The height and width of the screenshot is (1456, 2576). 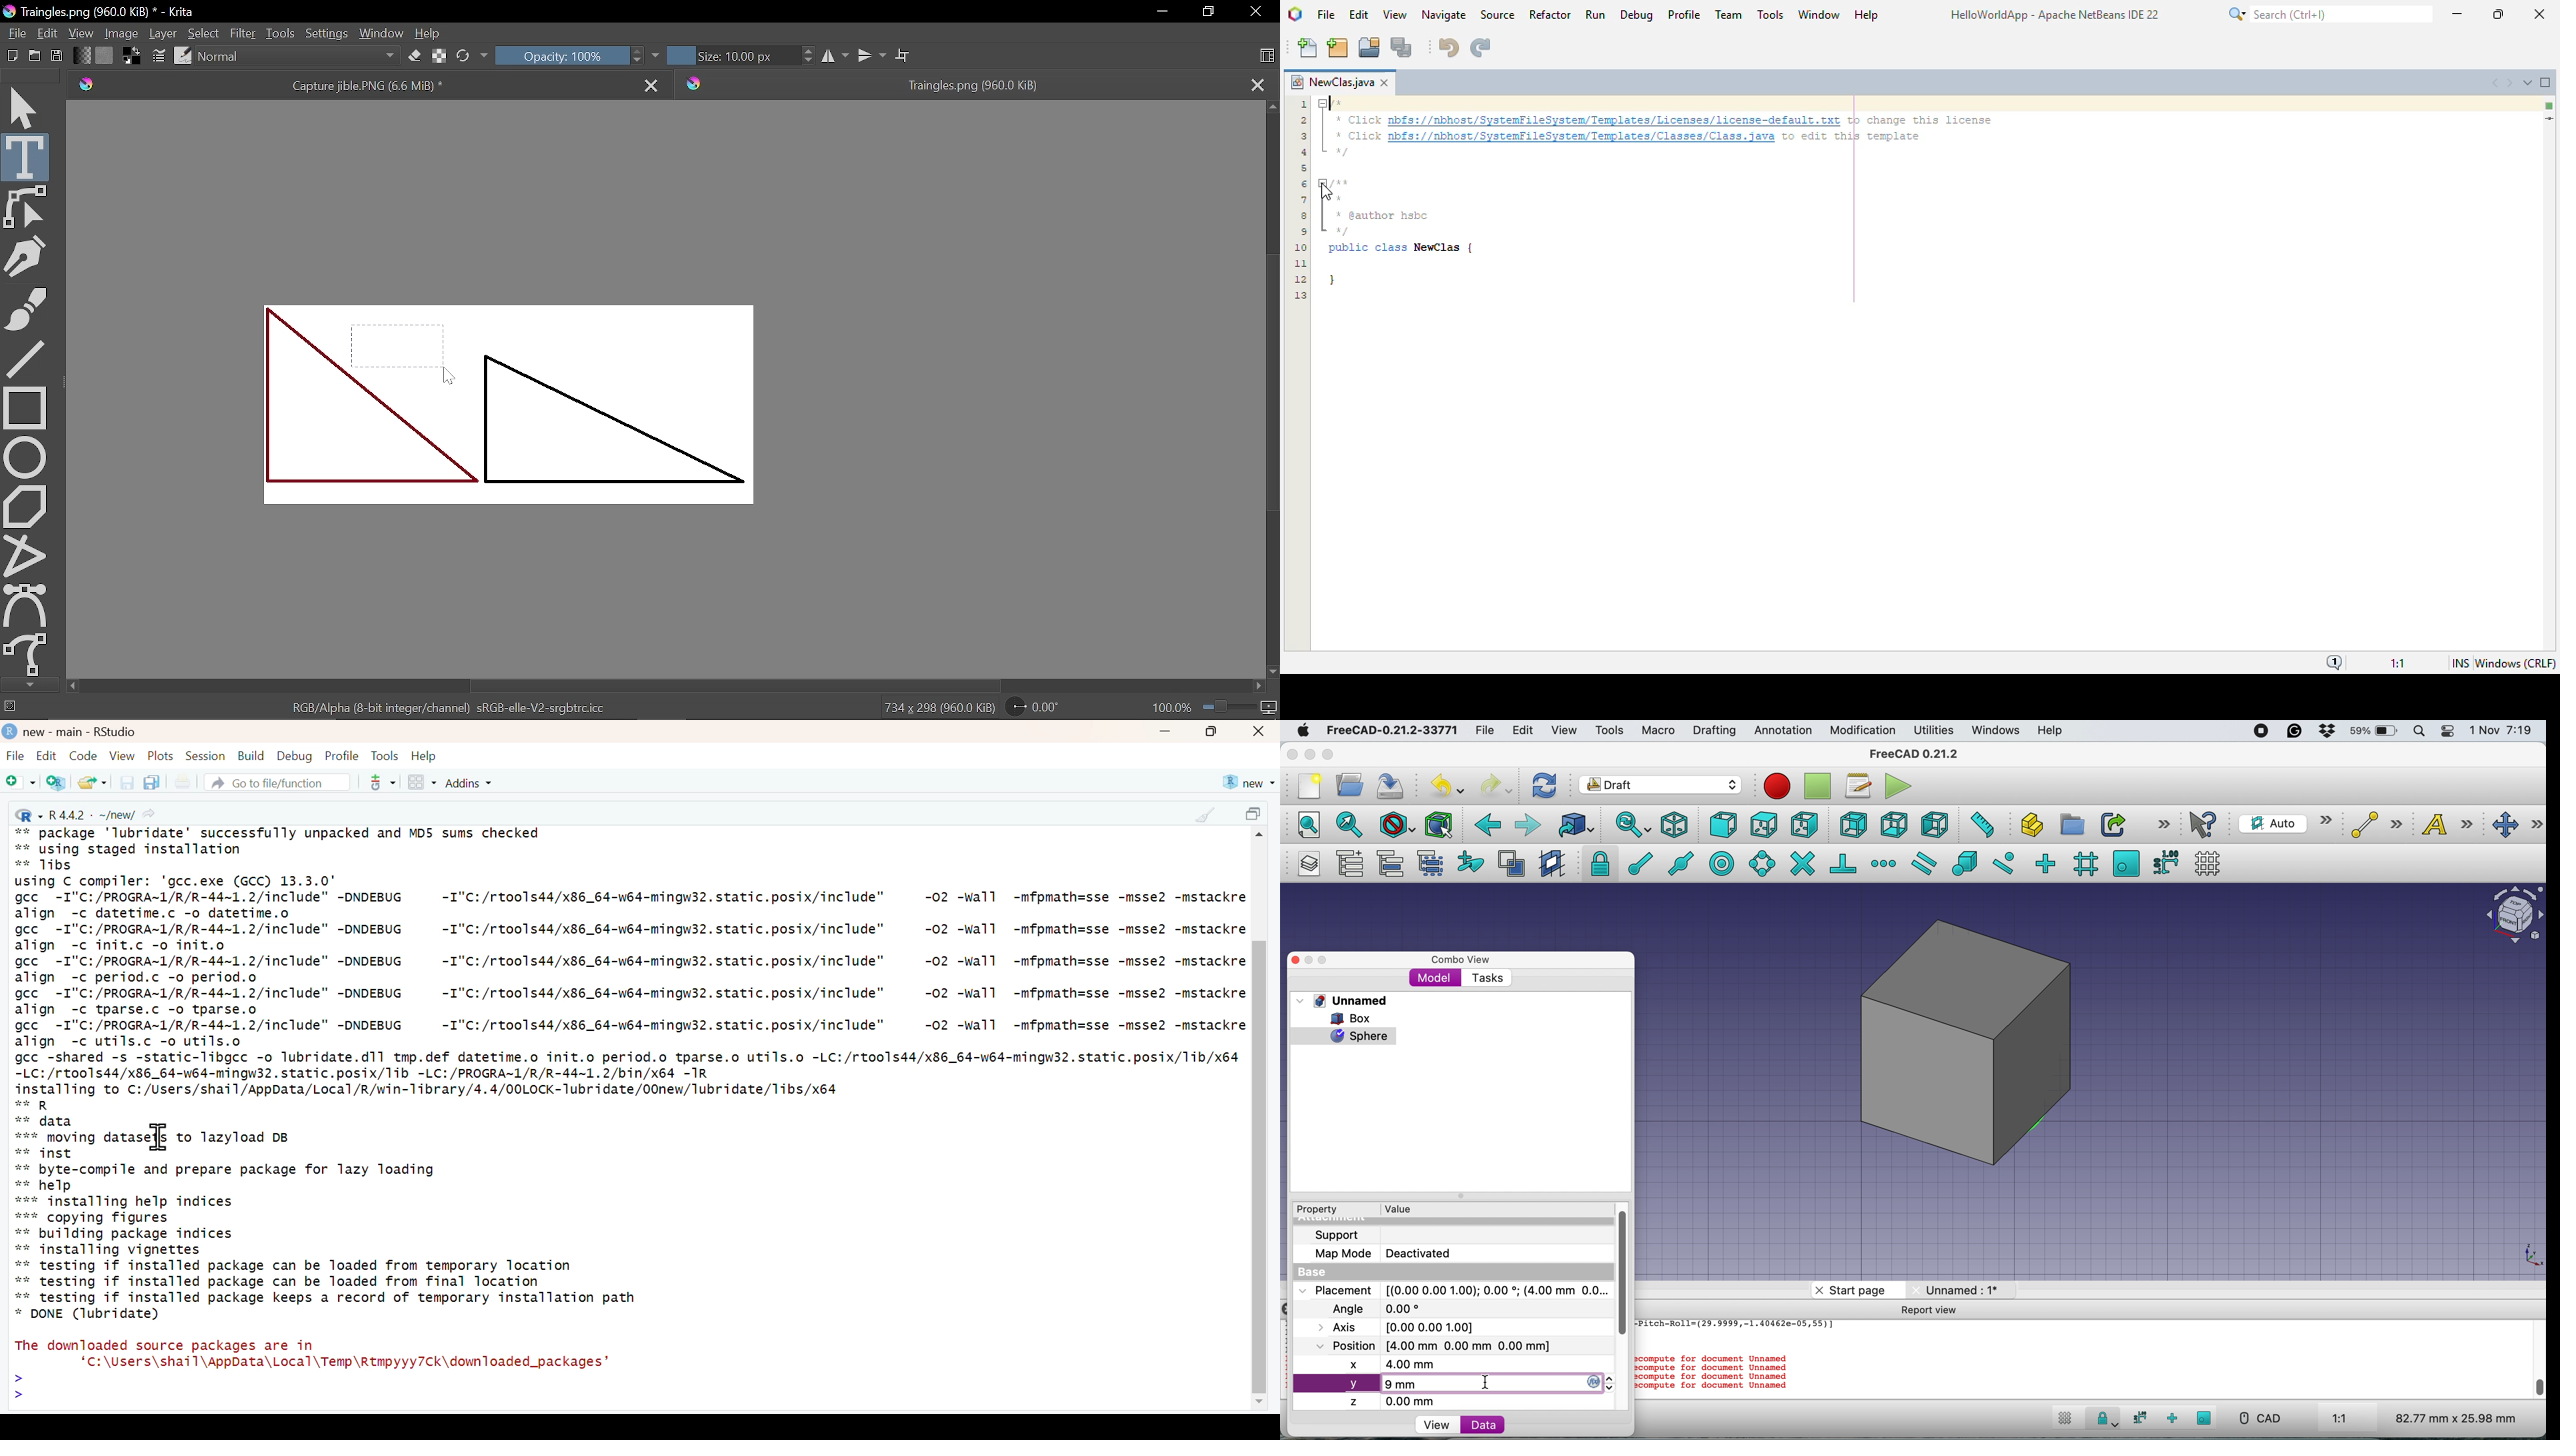 I want to click on View, so click(x=80, y=33).